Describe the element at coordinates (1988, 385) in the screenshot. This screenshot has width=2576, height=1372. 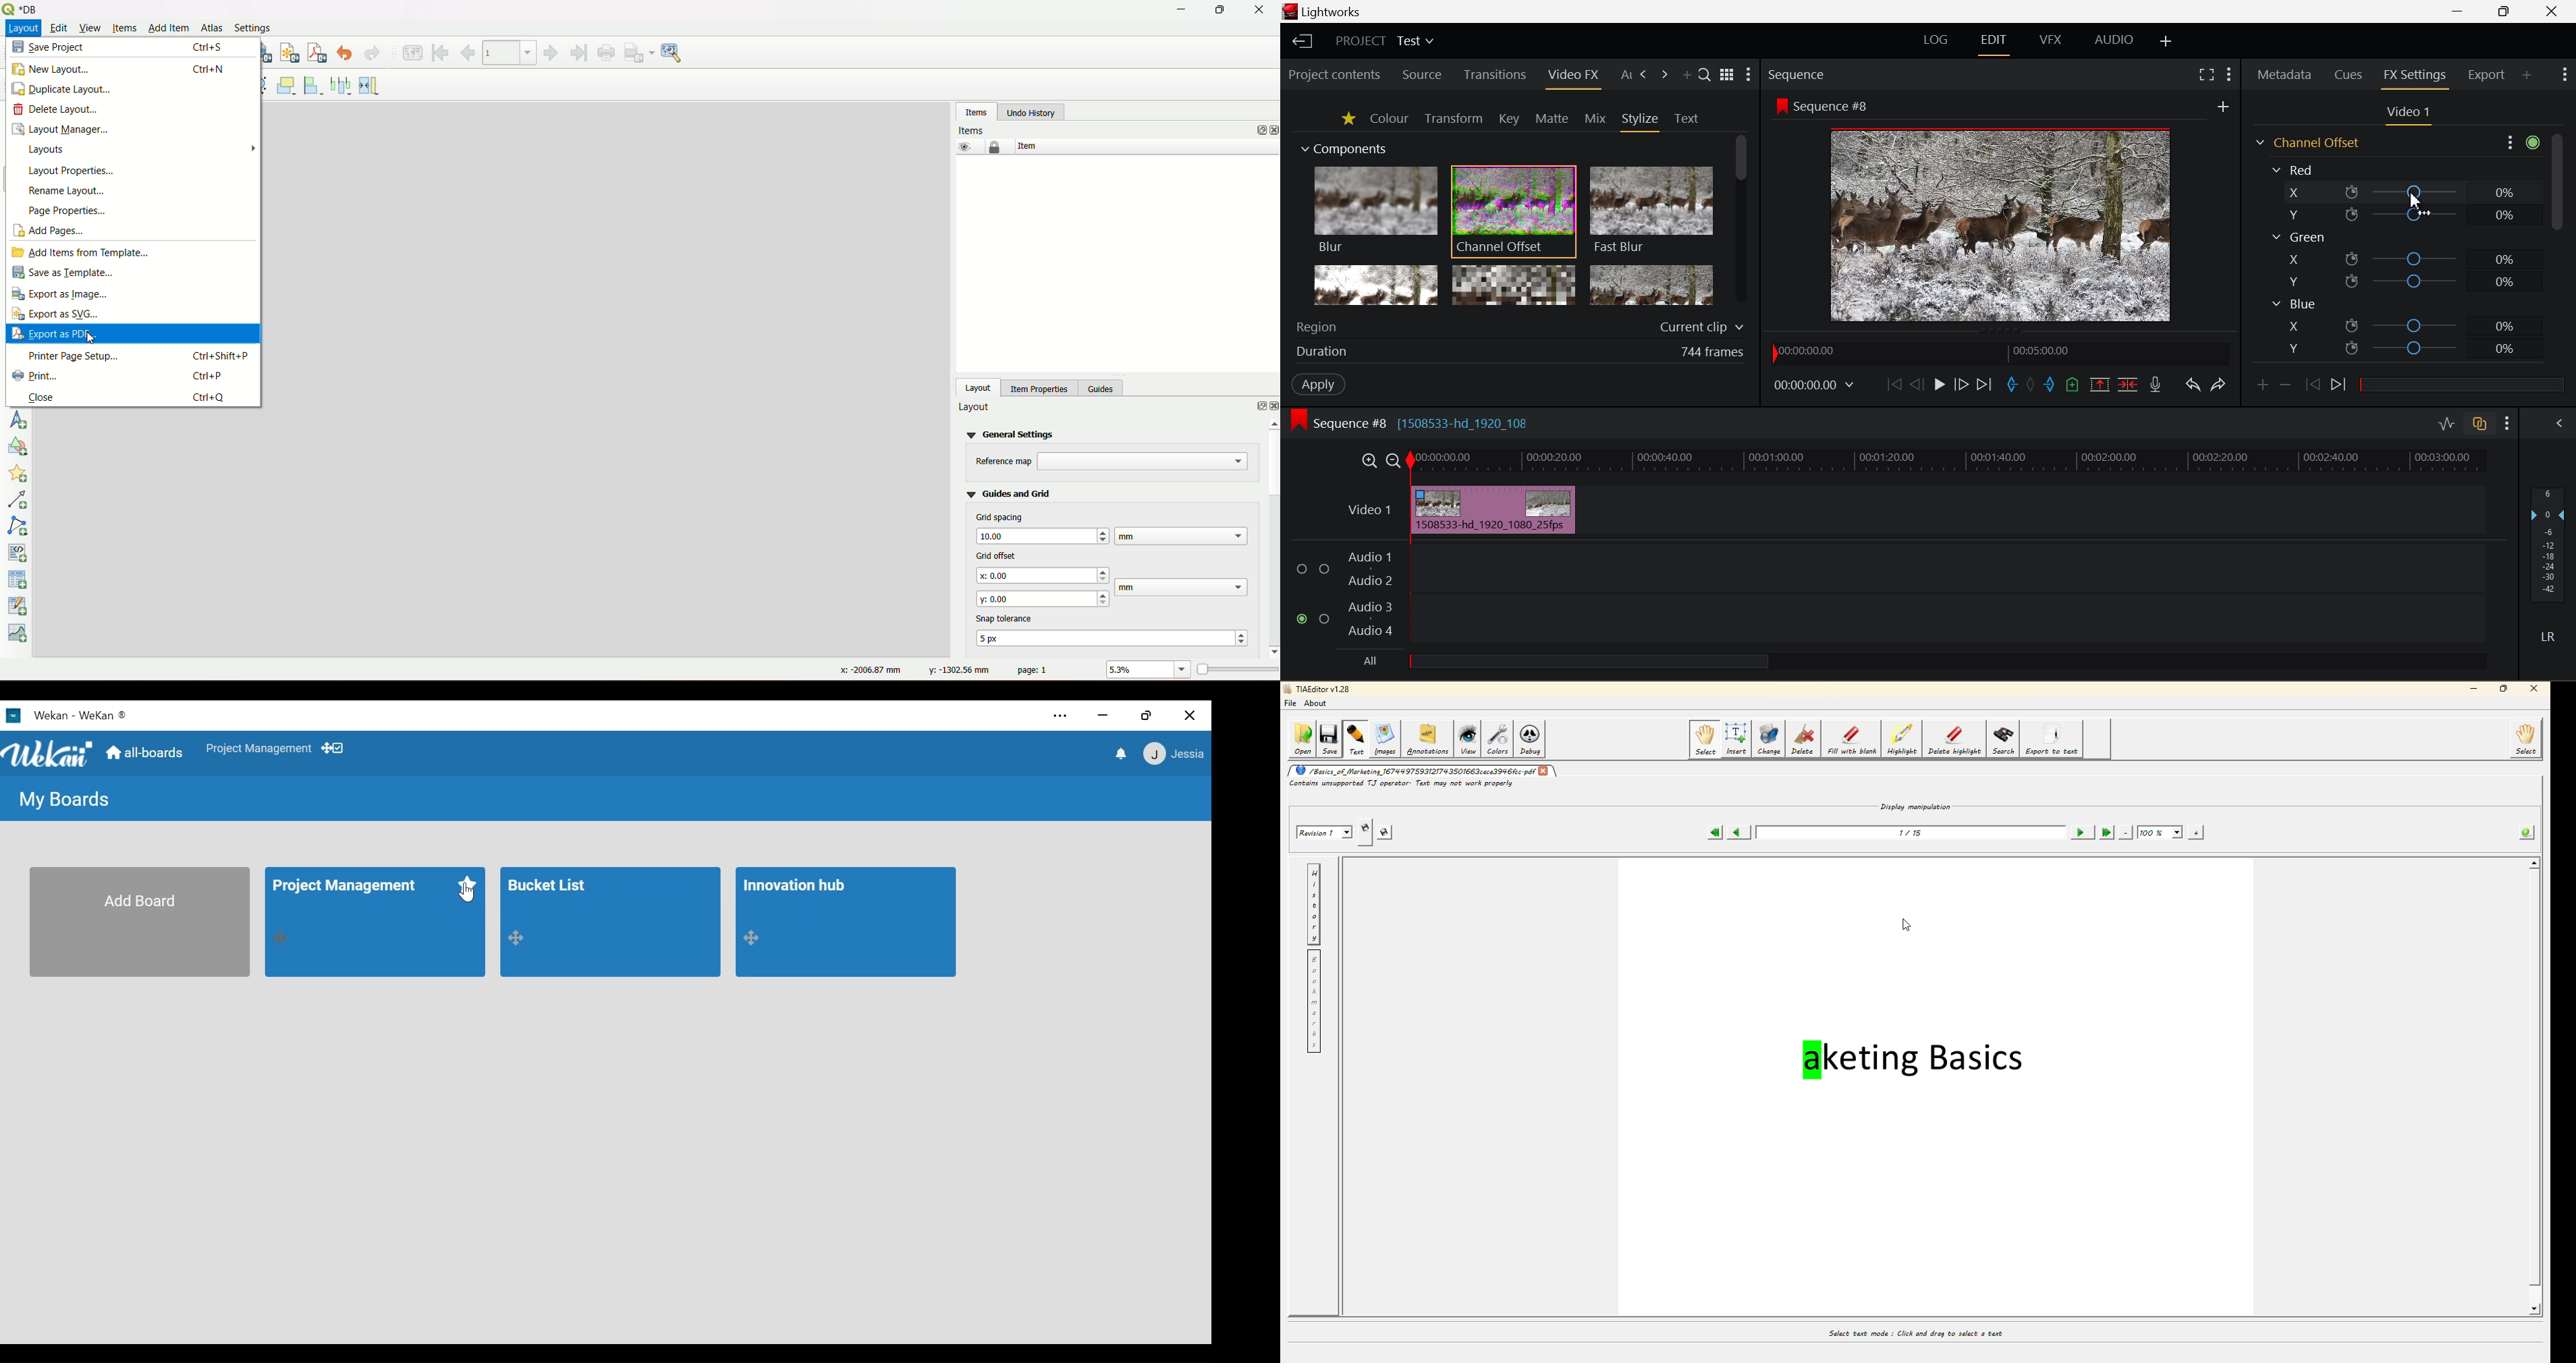
I see `To End` at that location.